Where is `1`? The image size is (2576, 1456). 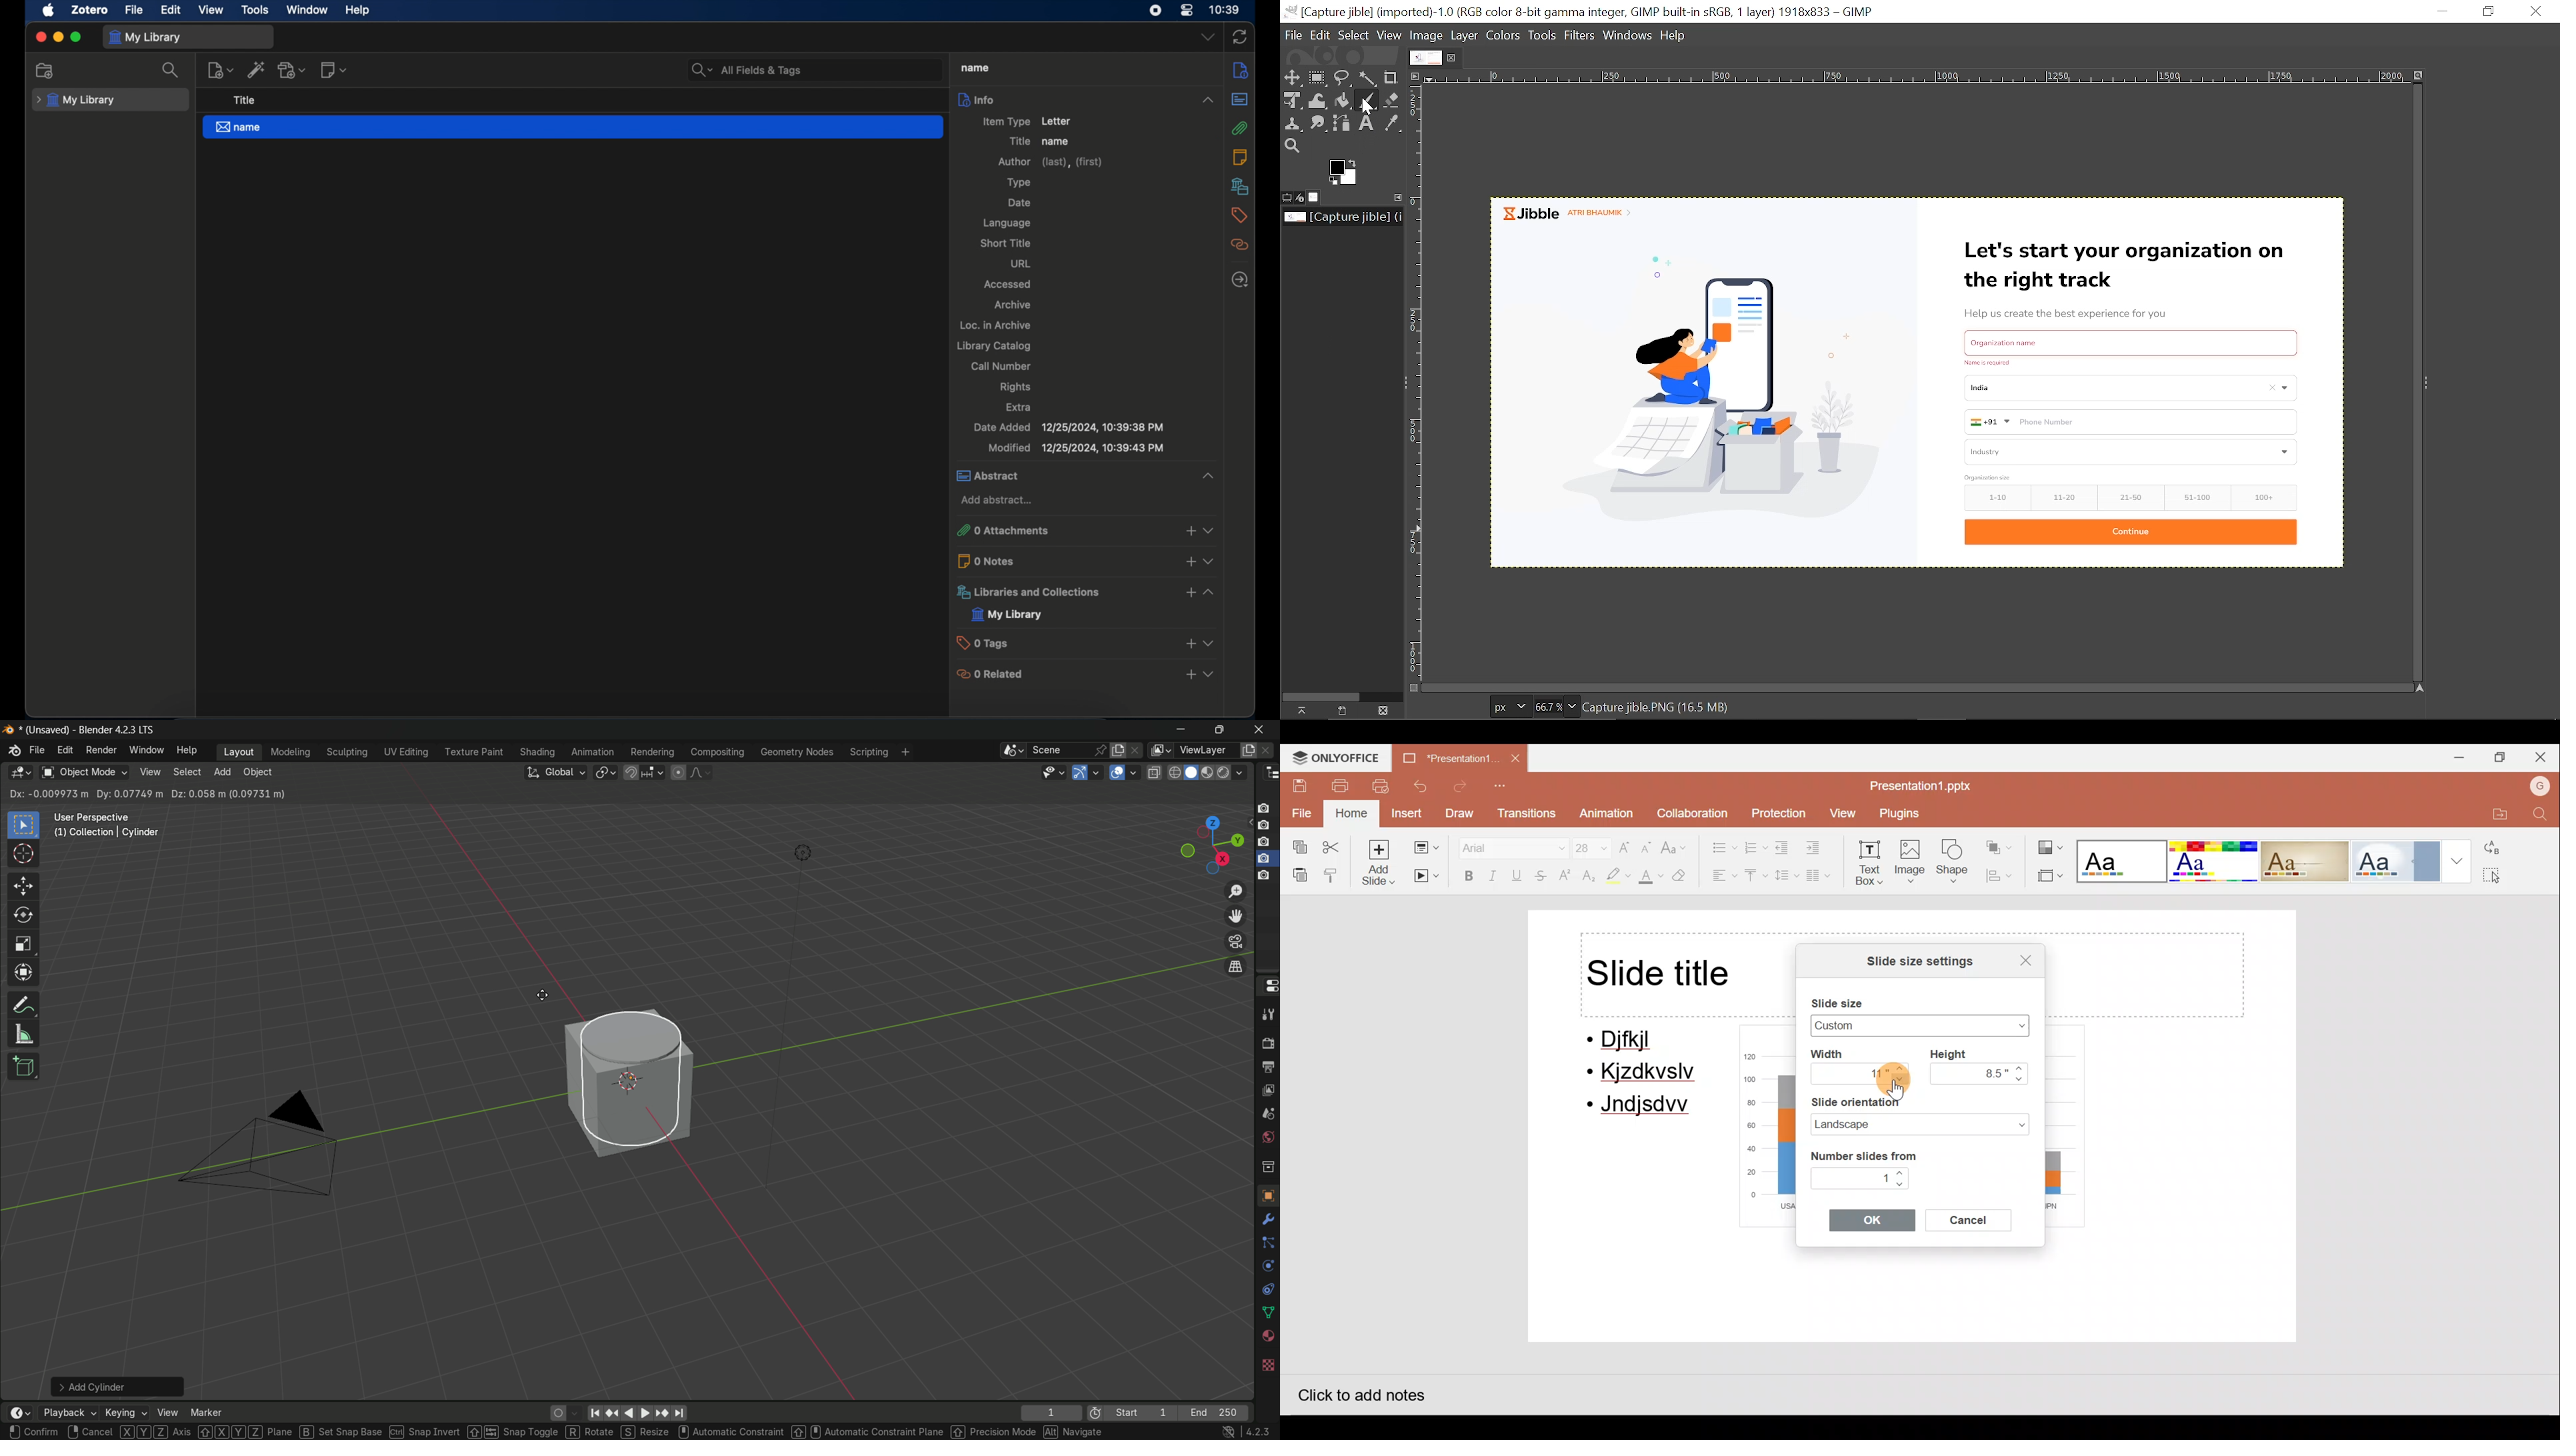
1 is located at coordinates (1851, 1177).